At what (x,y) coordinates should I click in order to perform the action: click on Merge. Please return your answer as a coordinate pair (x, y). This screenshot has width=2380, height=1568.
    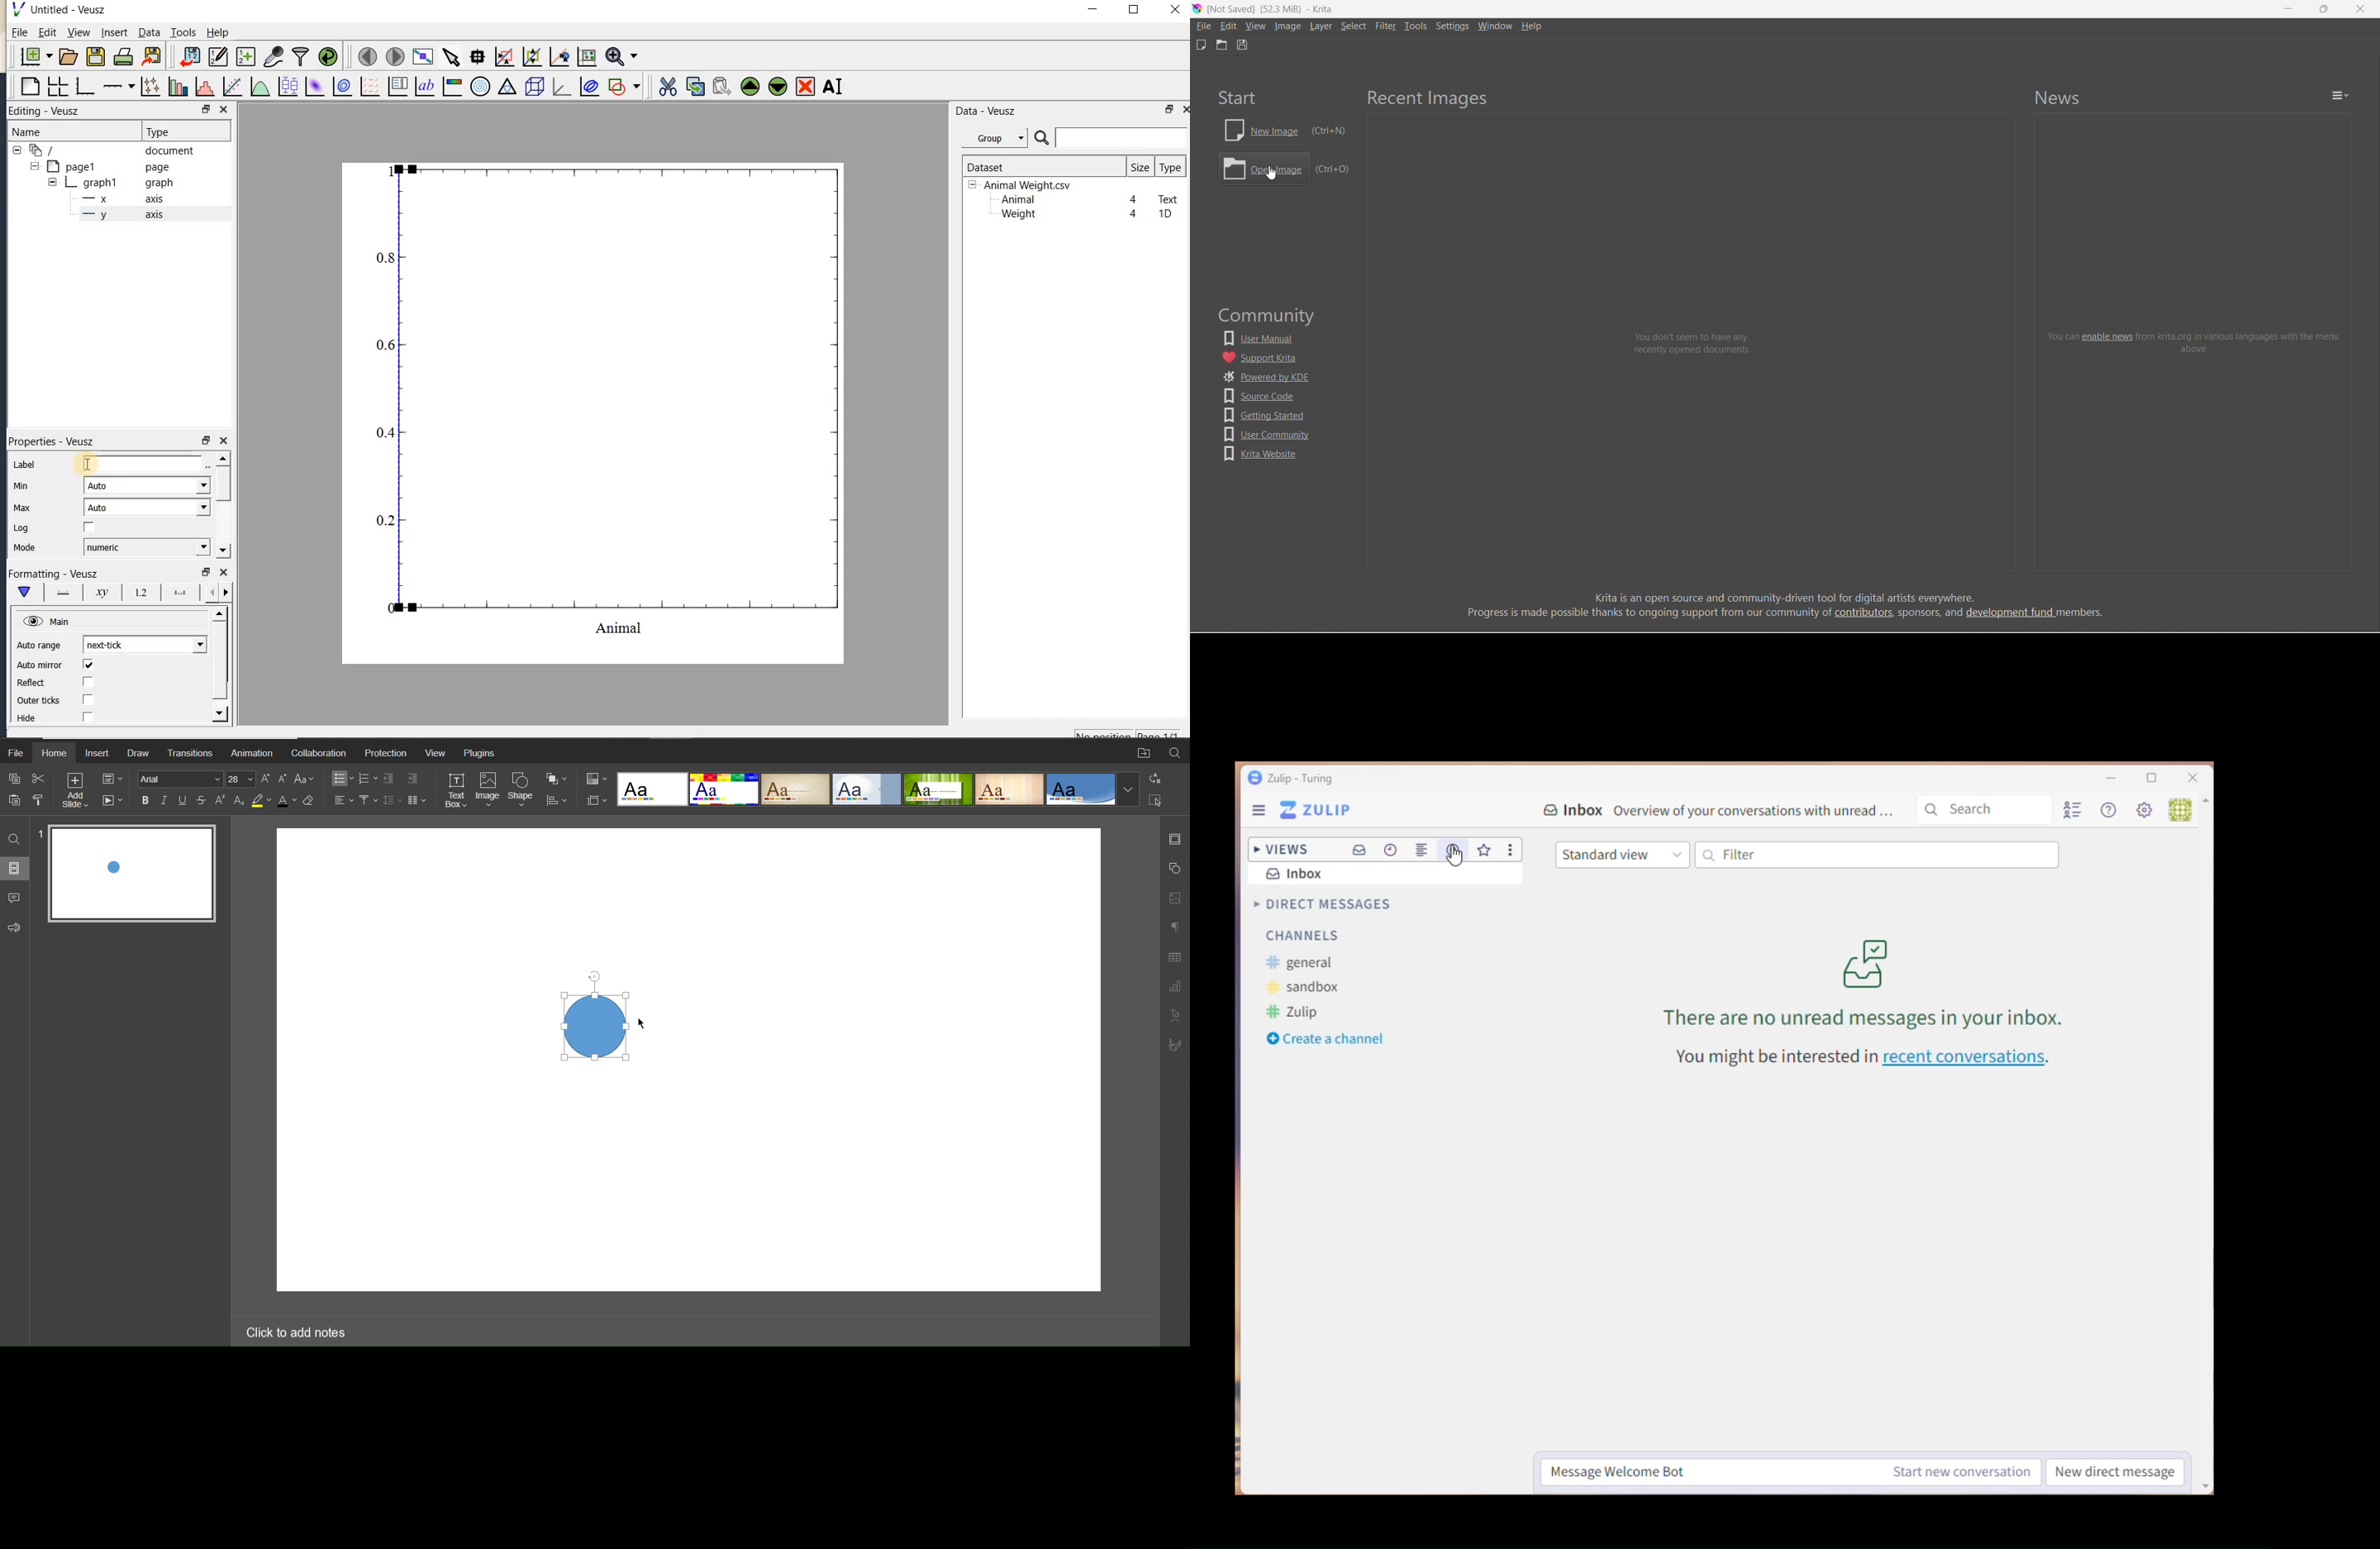
    Looking at the image, I should click on (1424, 851).